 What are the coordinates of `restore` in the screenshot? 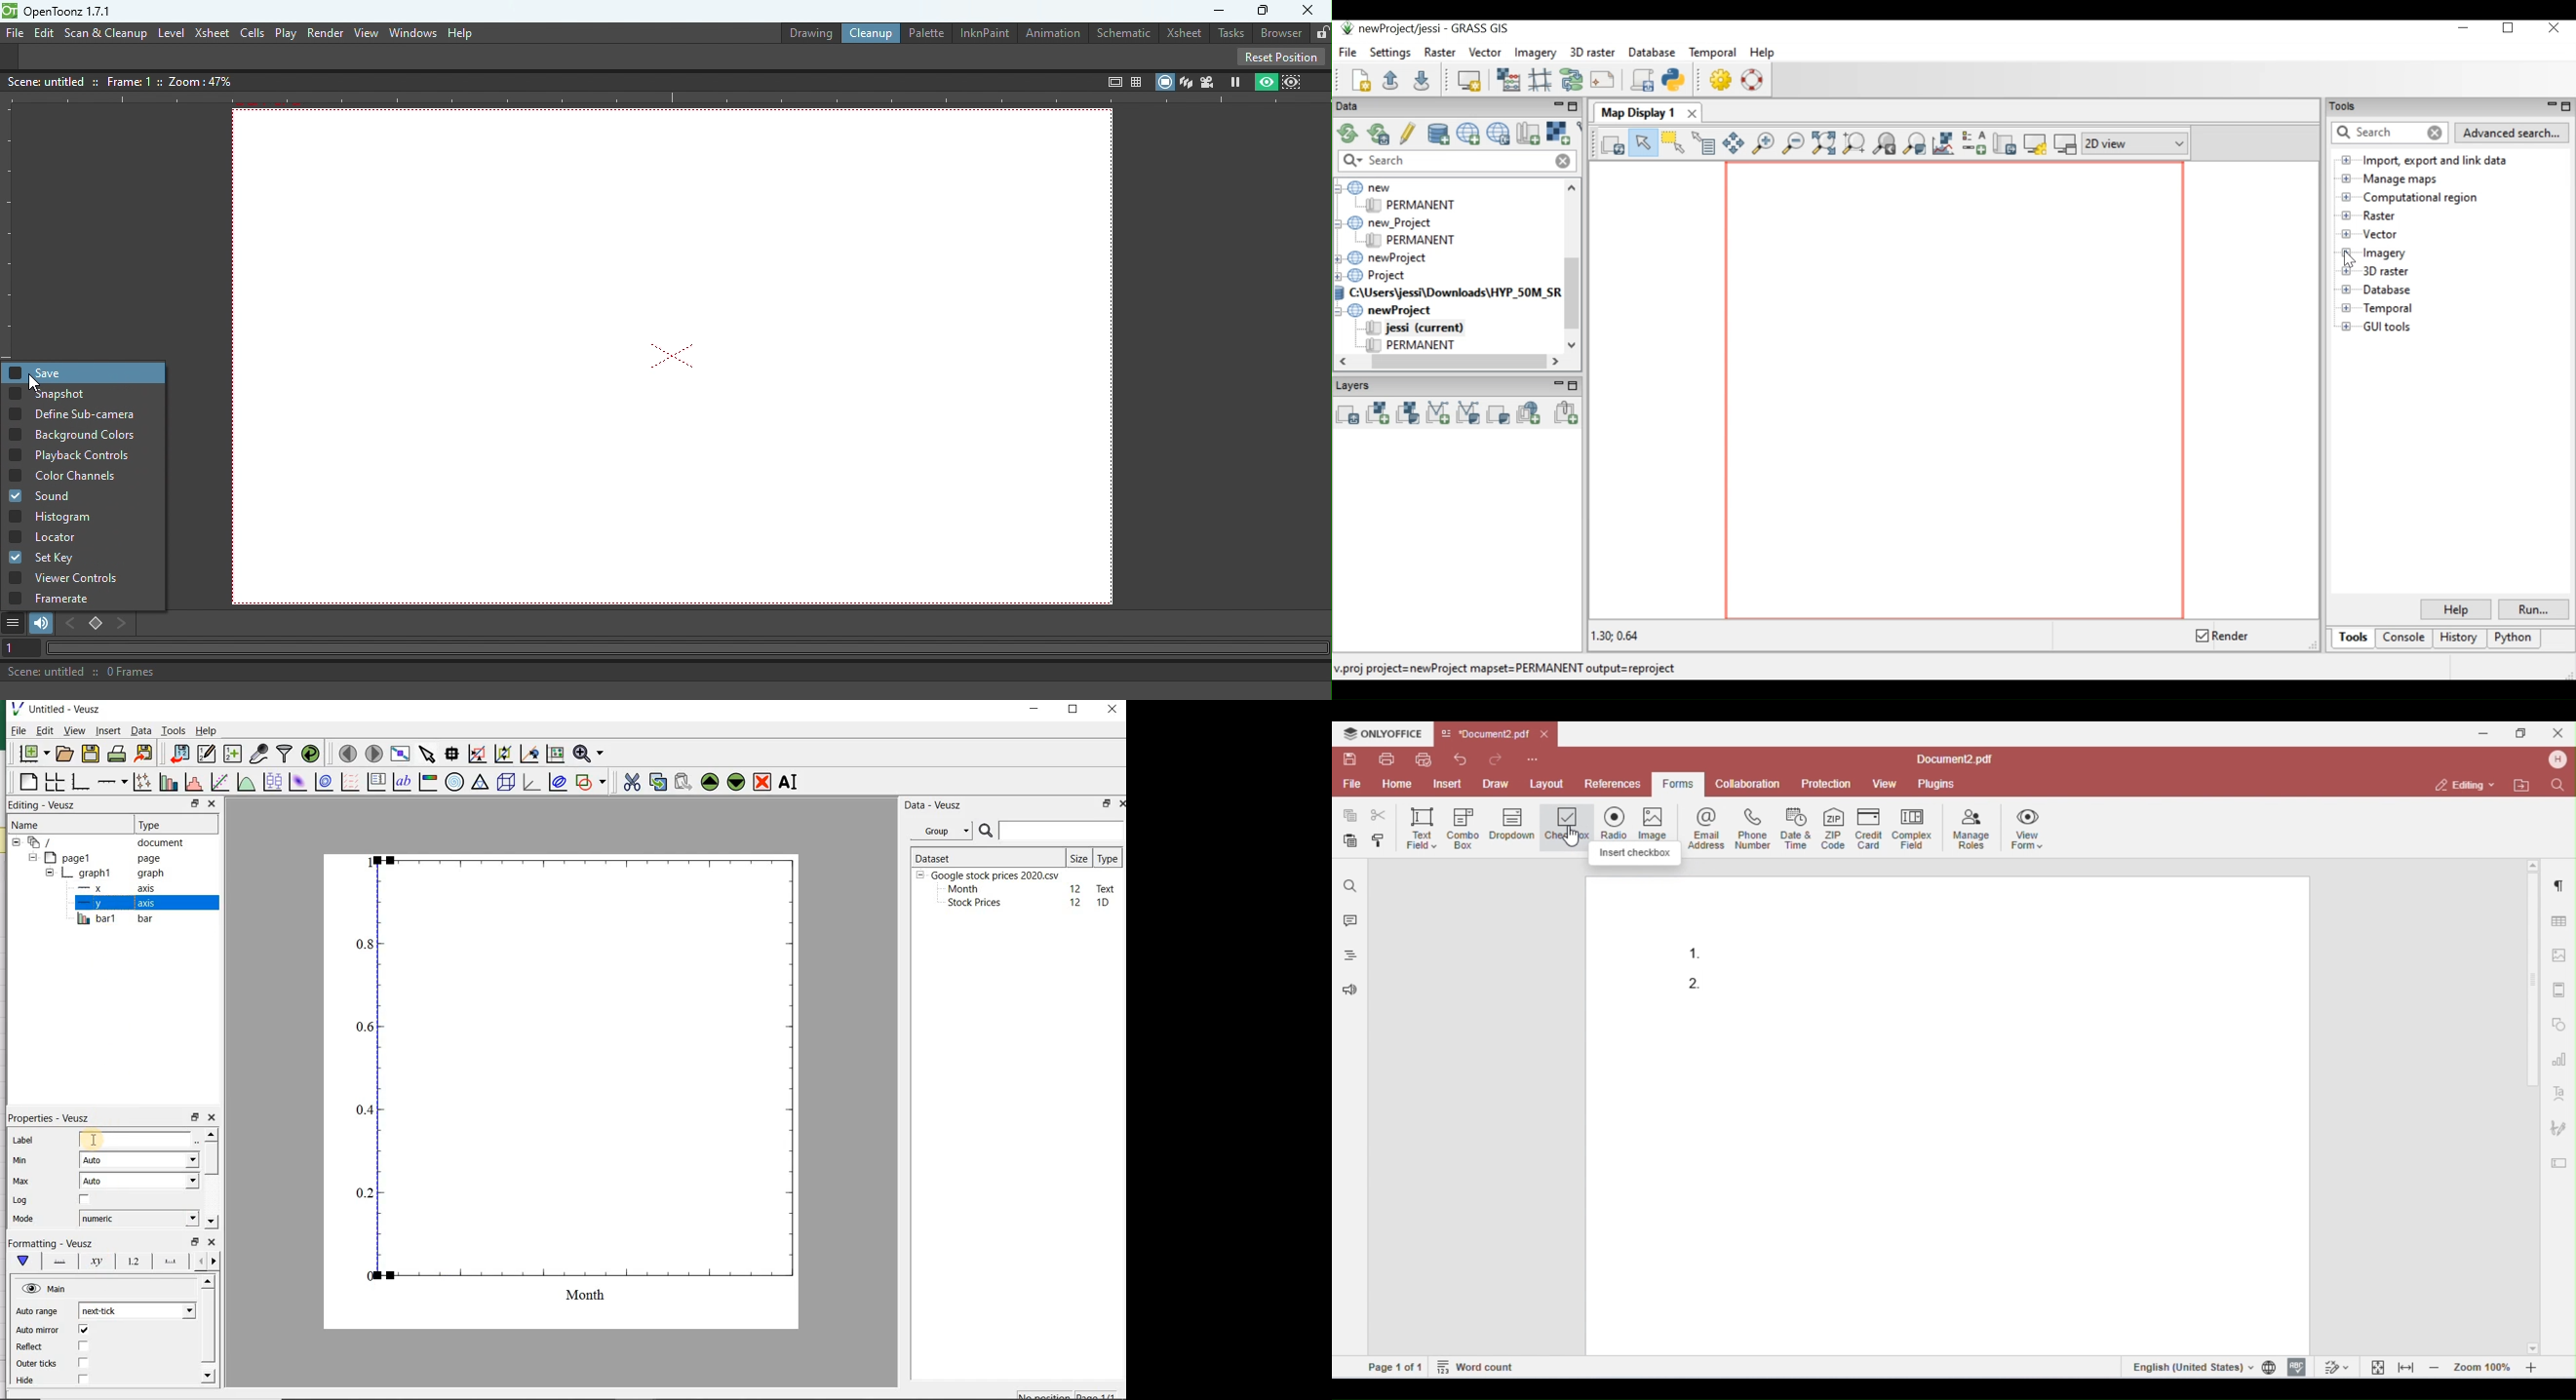 It's located at (194, 1242).